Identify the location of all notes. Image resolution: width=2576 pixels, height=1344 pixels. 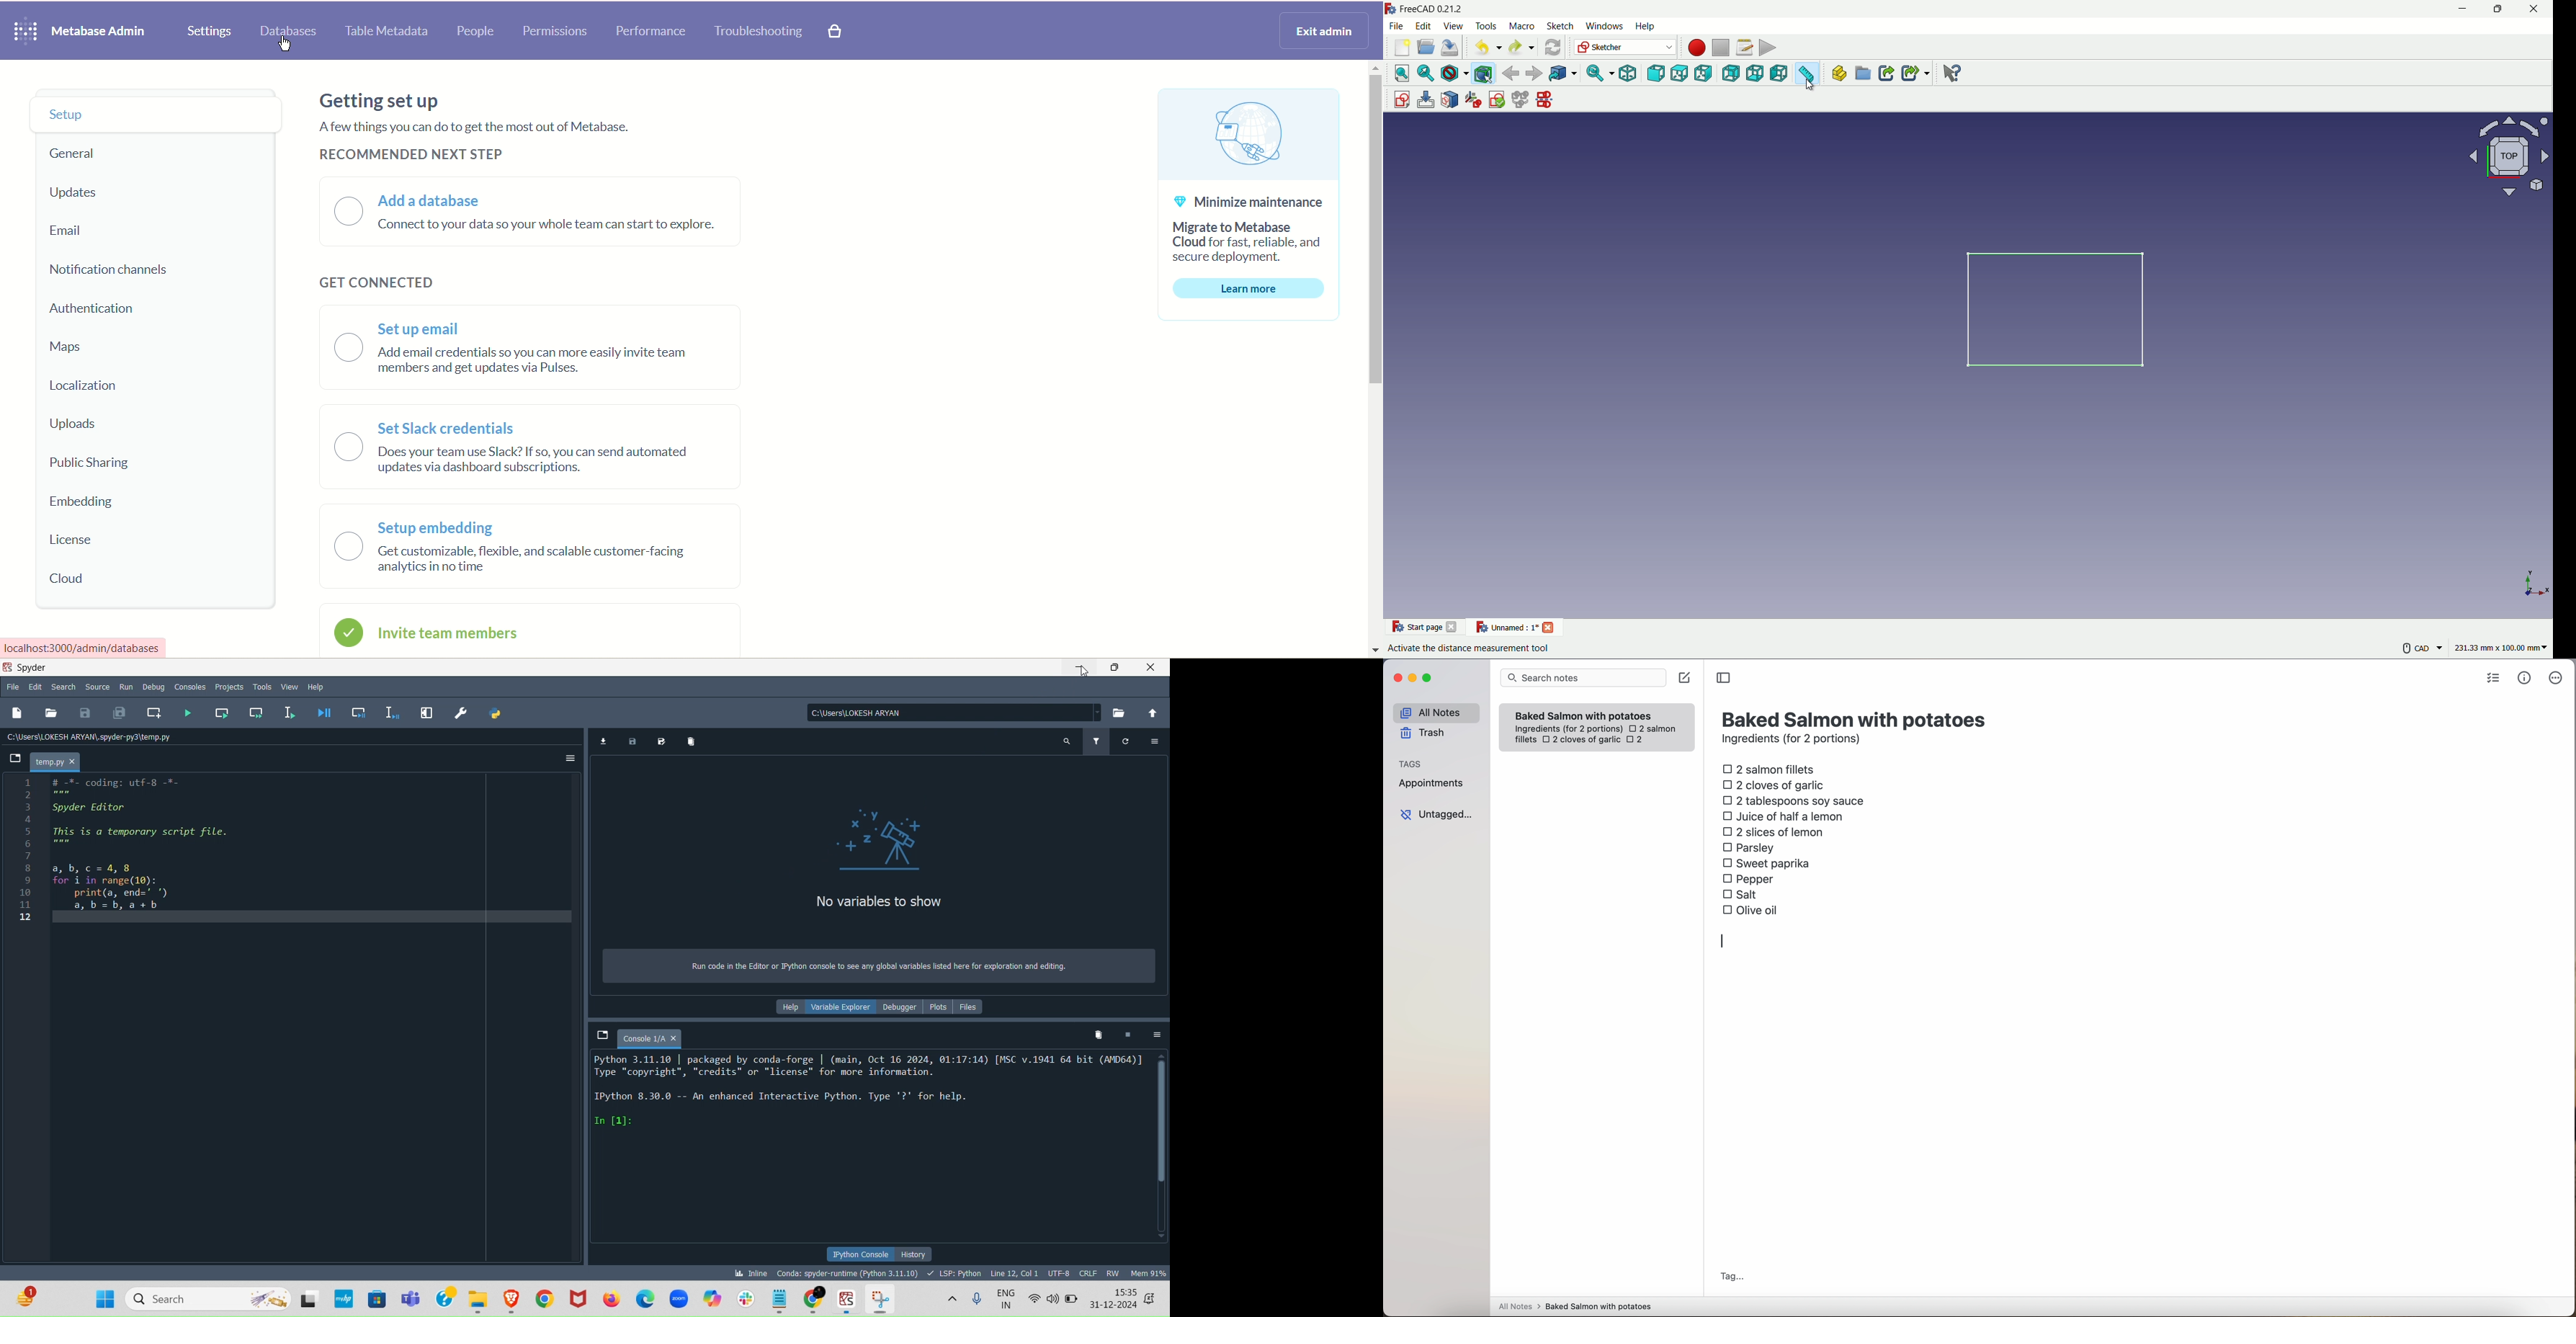
(1436, 712).